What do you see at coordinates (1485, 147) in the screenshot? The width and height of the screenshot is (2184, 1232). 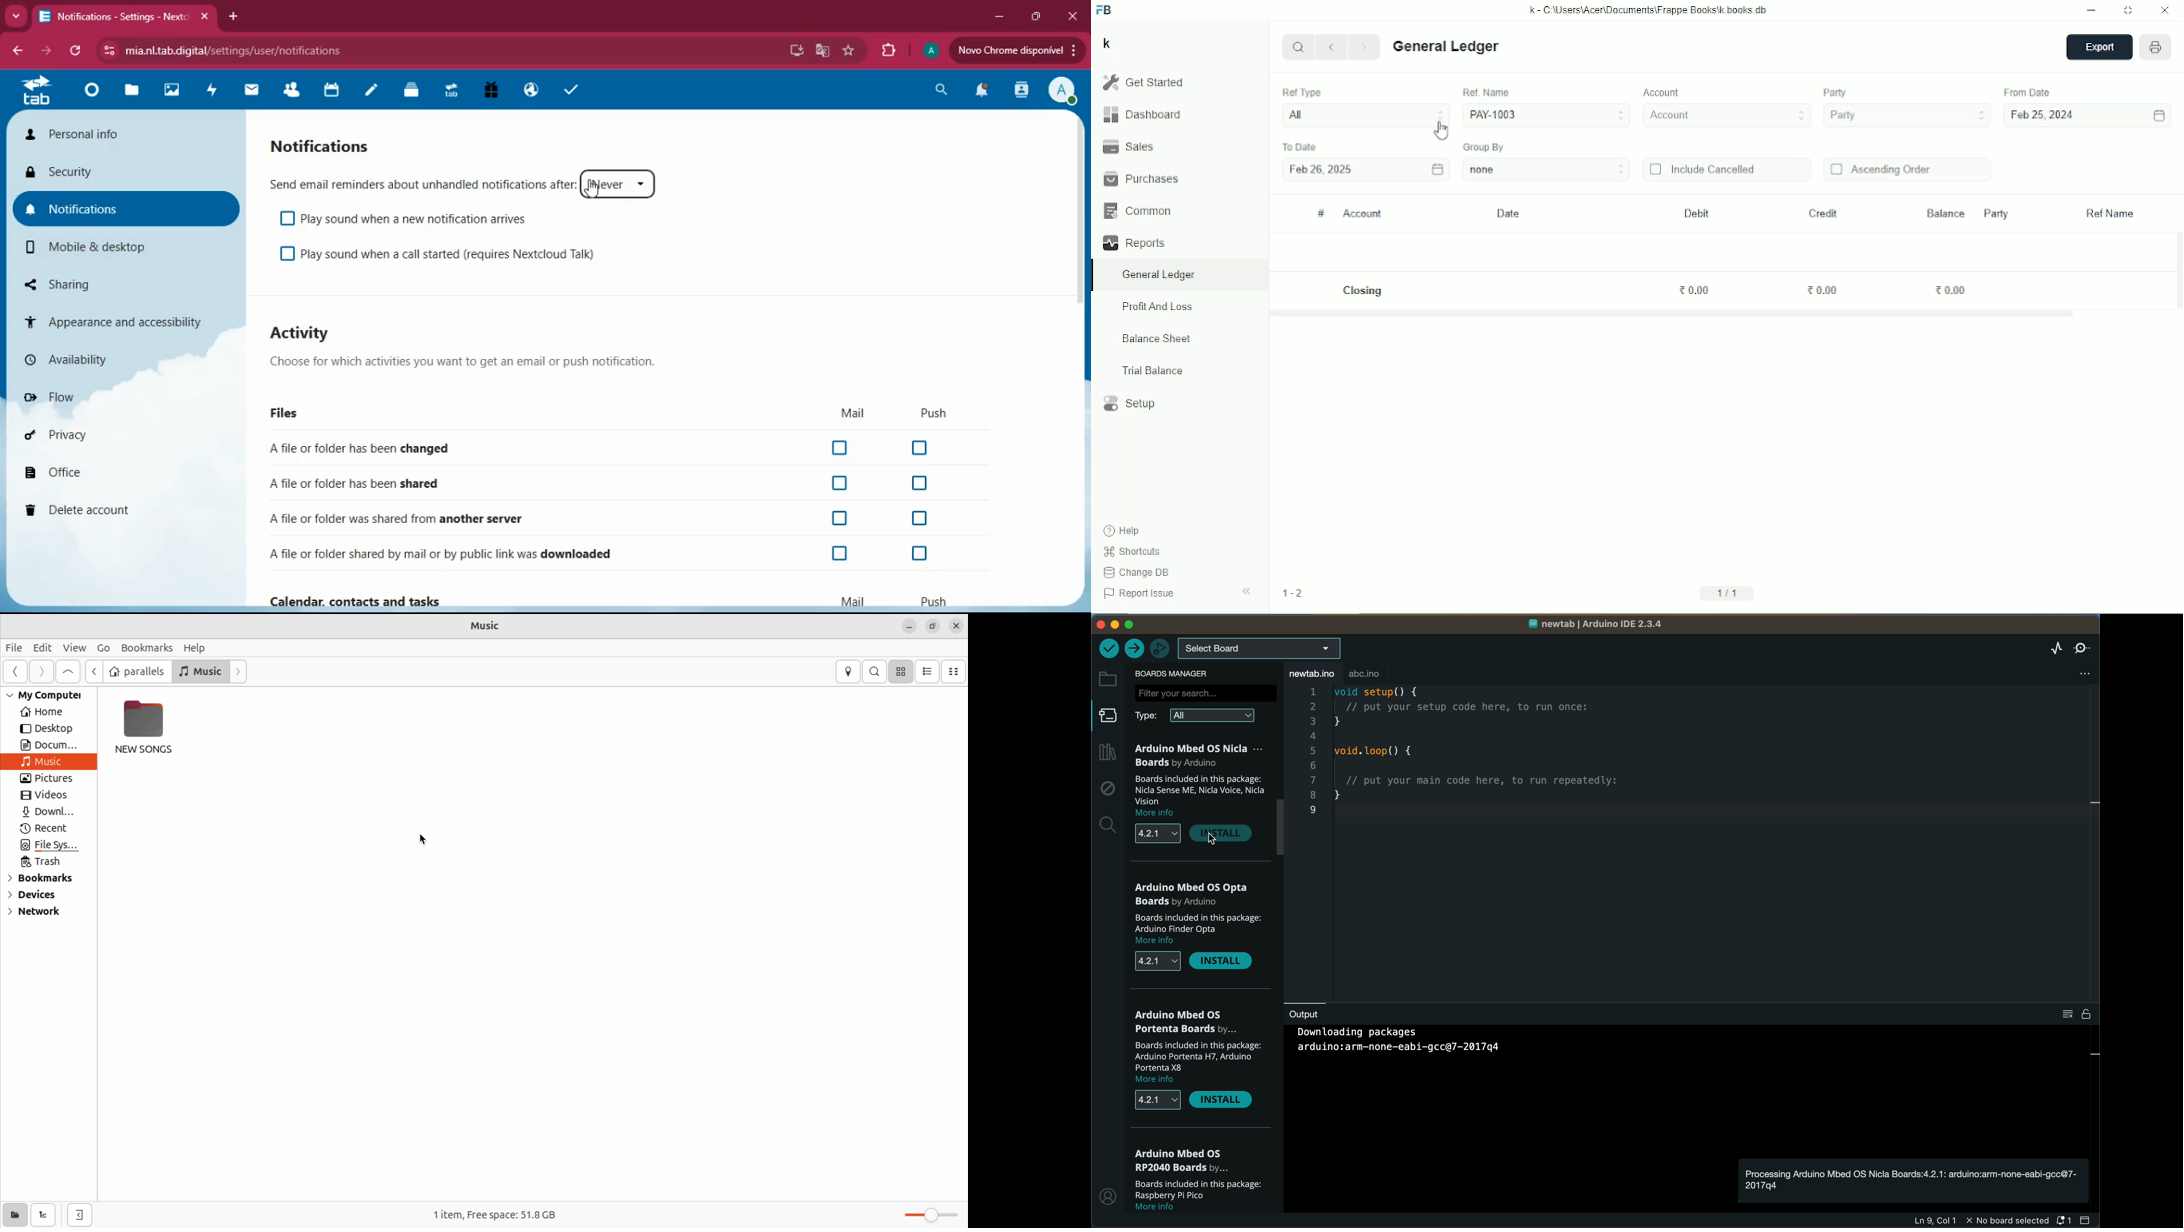 I see `Group by` at bounding box center [1485, 147].